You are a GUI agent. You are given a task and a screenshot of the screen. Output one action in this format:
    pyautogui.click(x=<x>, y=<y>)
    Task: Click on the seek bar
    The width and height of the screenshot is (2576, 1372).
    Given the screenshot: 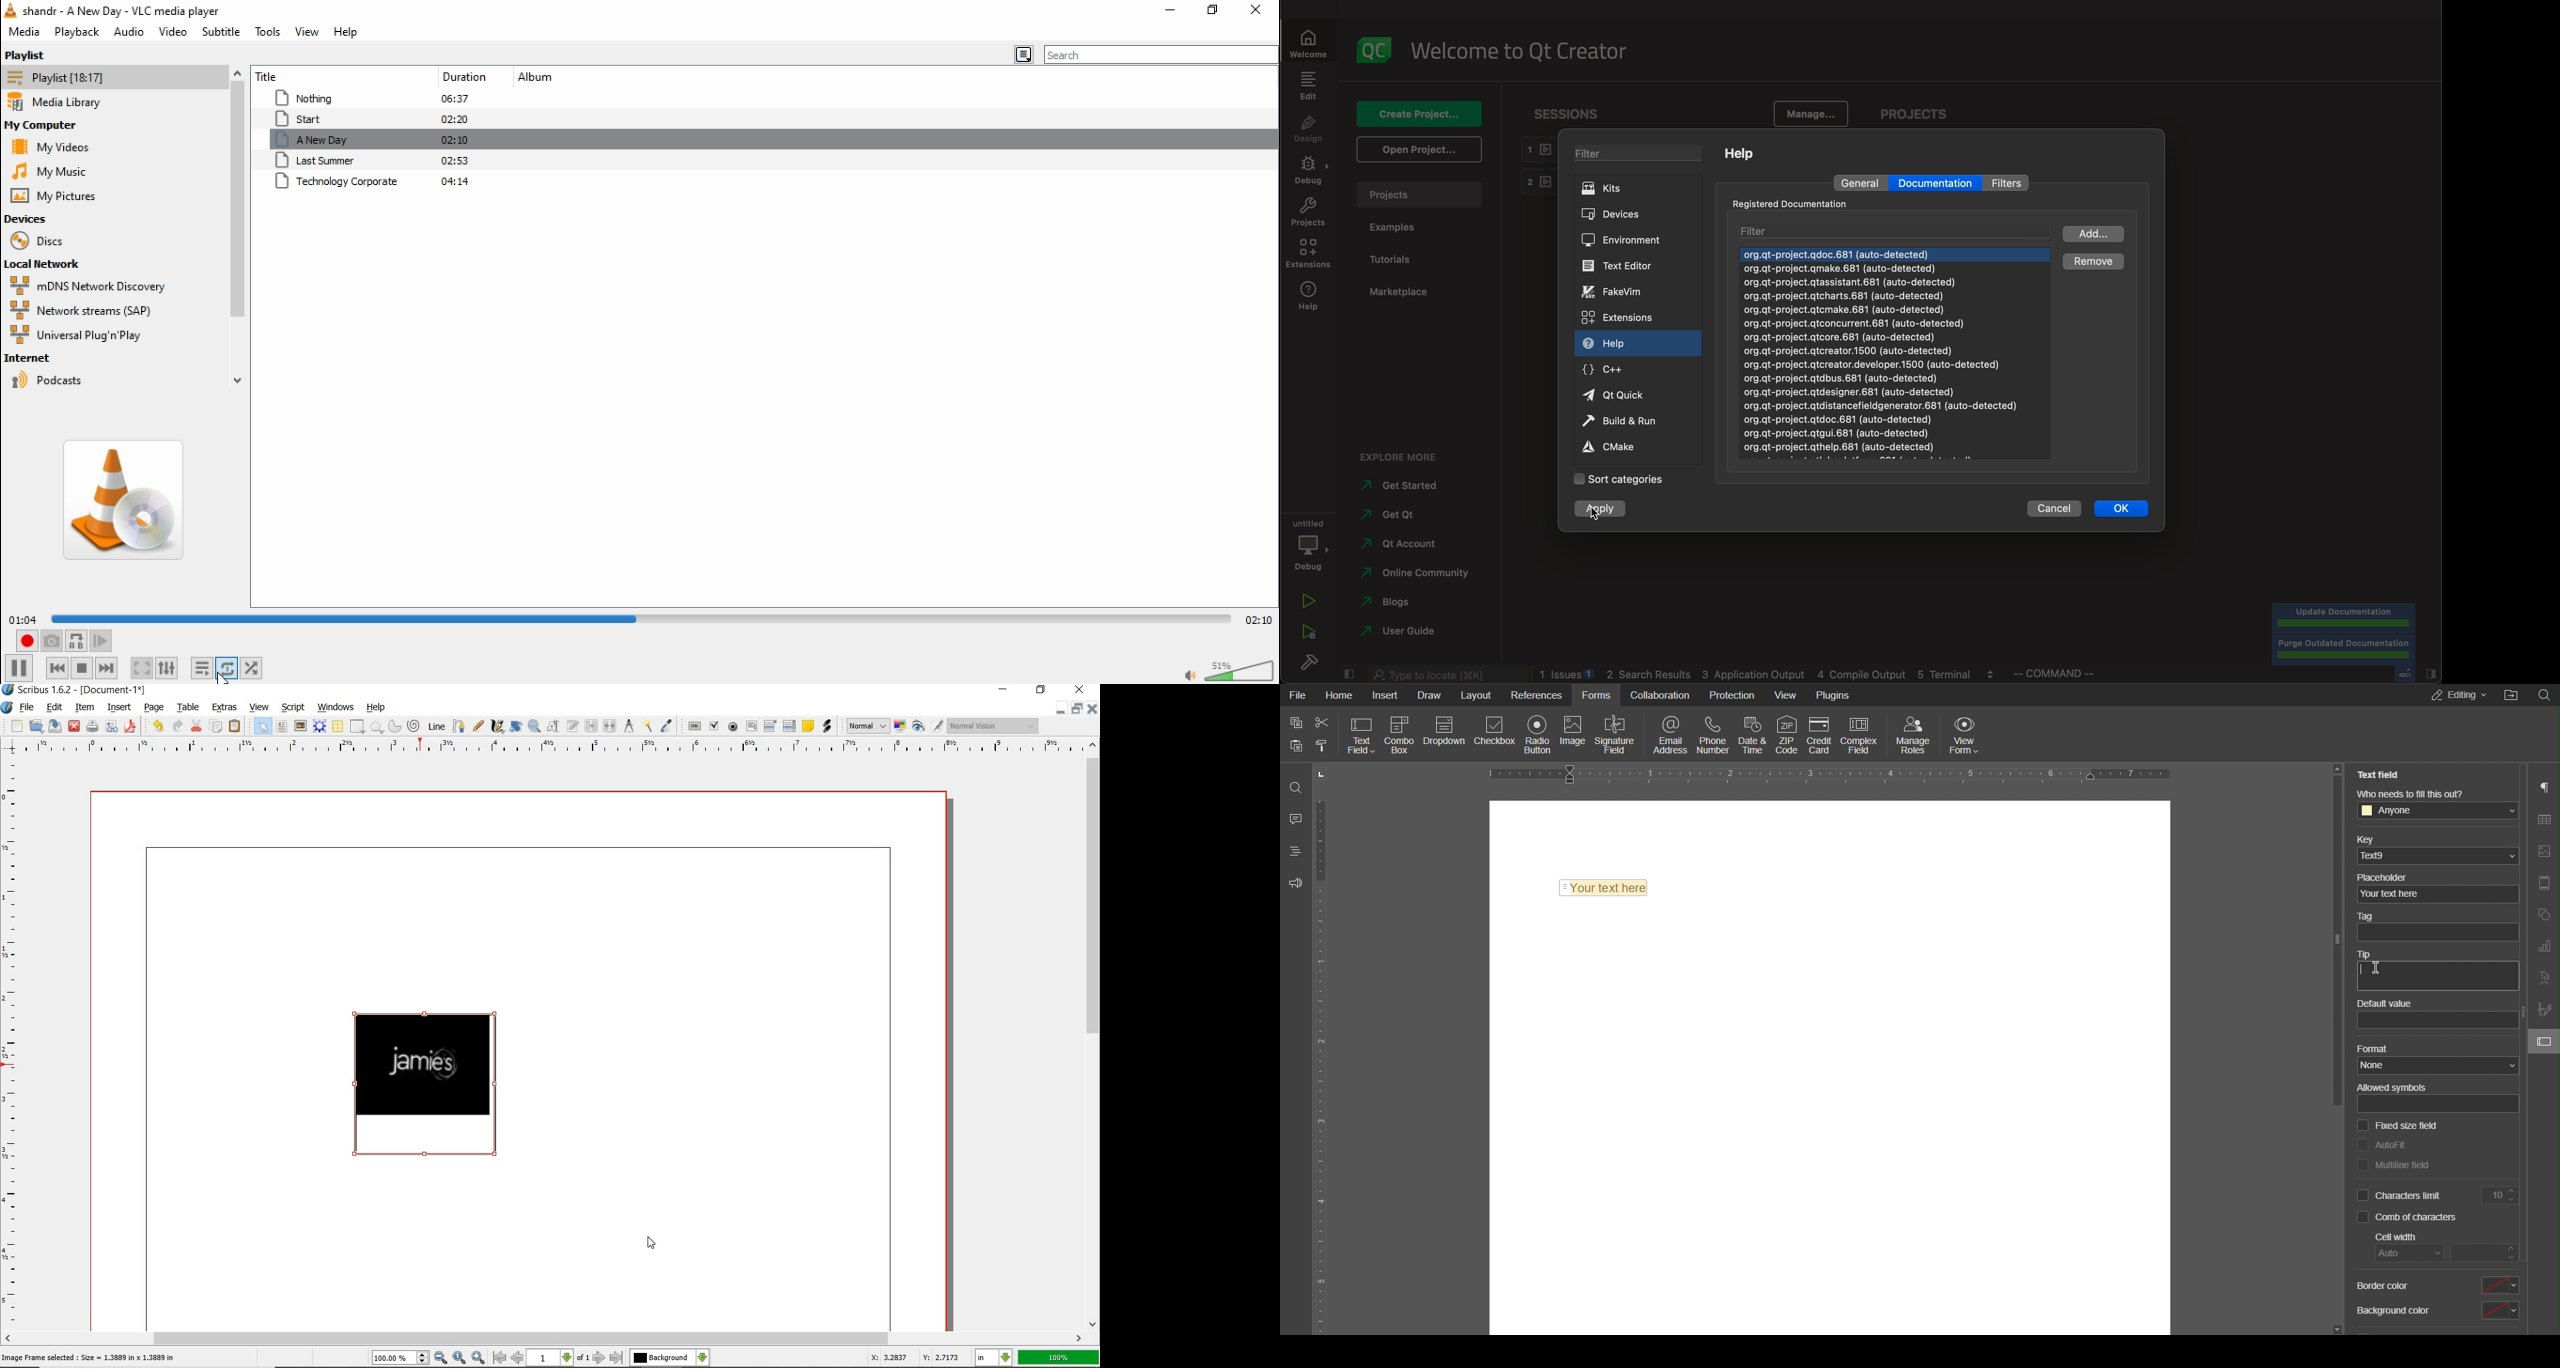 What is the action you would take?
    pyautogui.click(x=643, y=616)
    